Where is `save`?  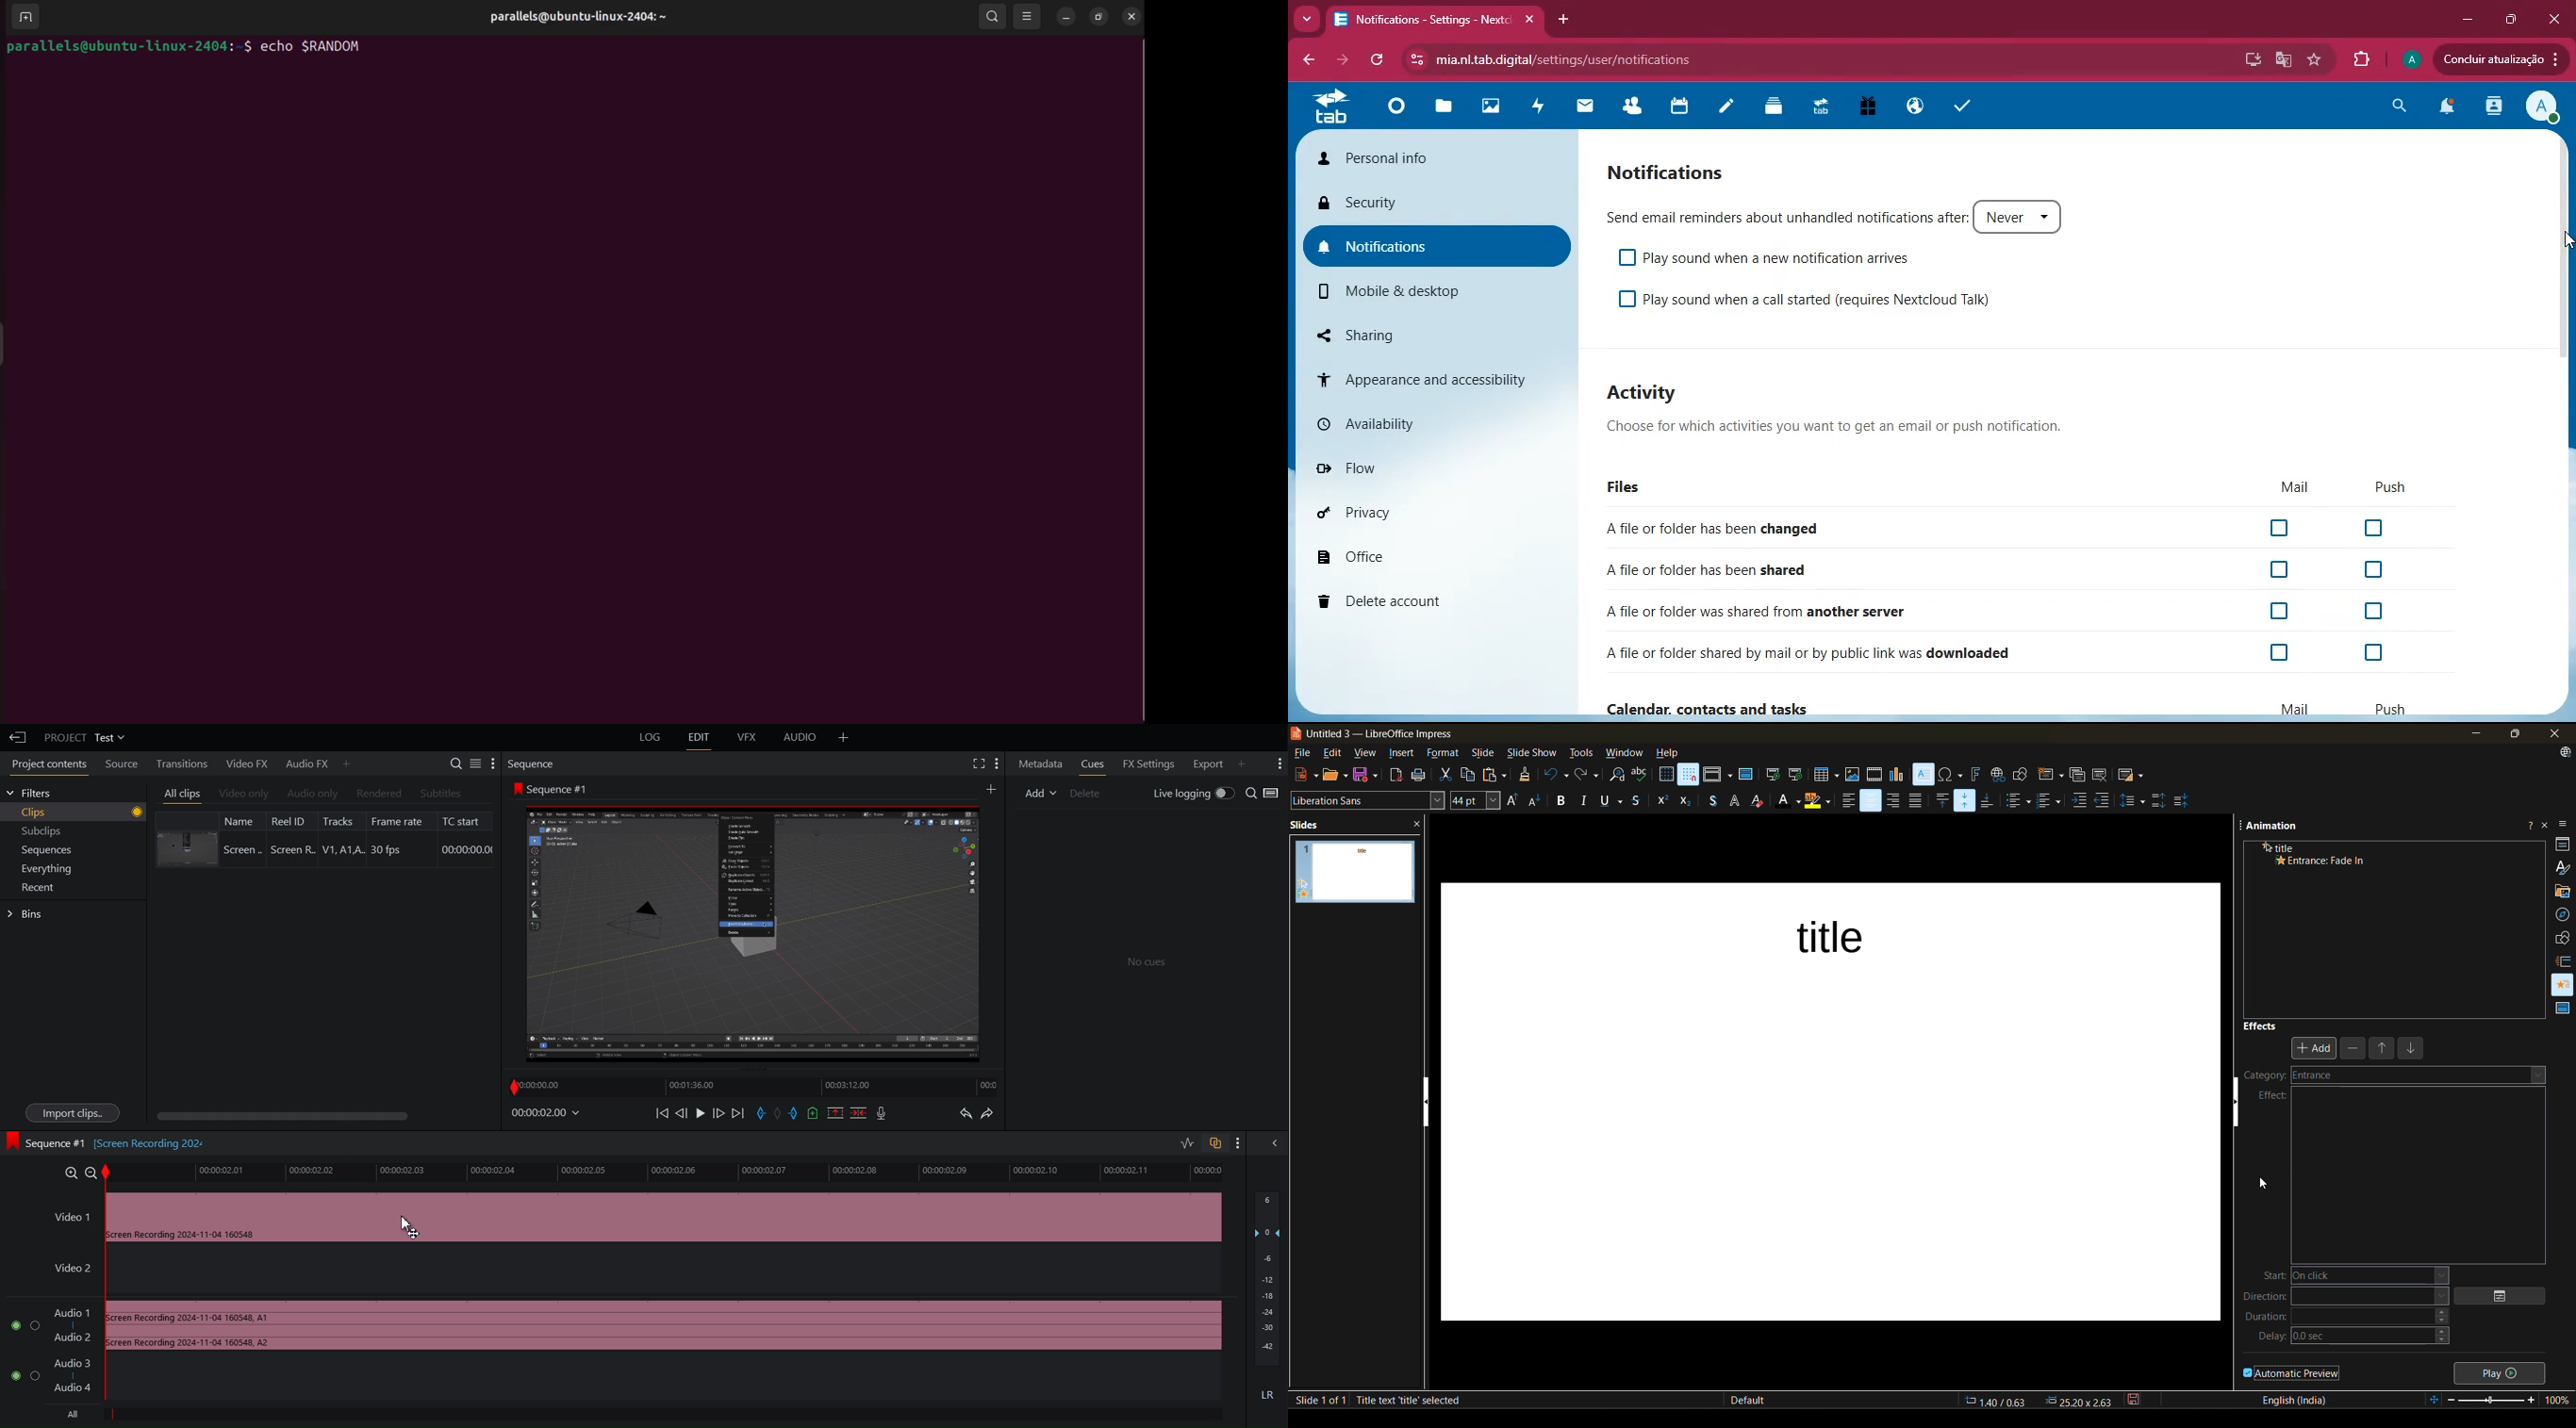
save is located at coordinates (1367, 774).